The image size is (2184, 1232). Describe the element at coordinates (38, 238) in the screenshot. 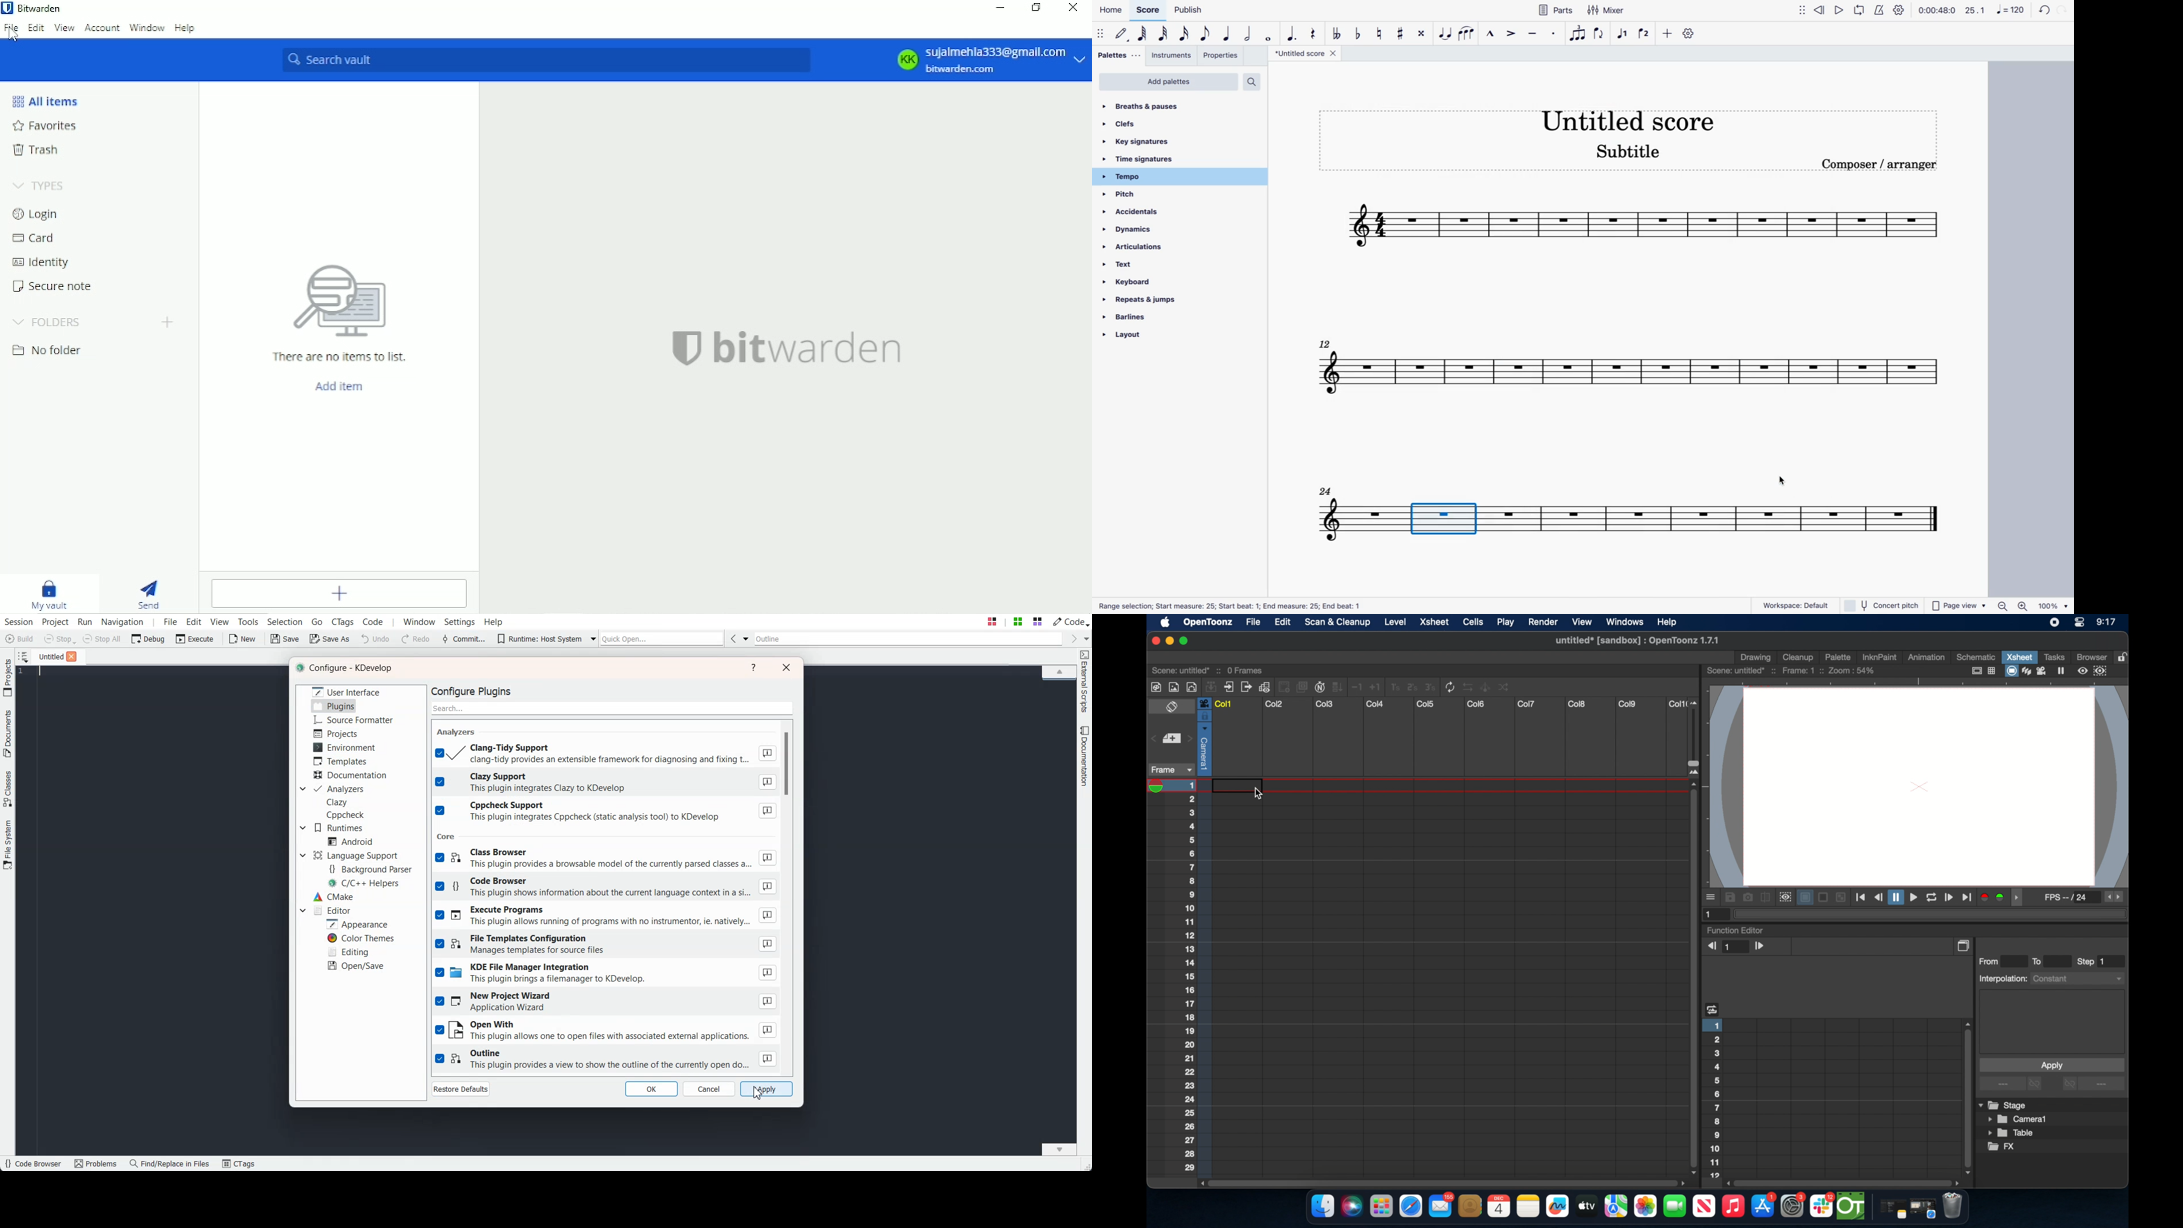

I see `Card` at that location.